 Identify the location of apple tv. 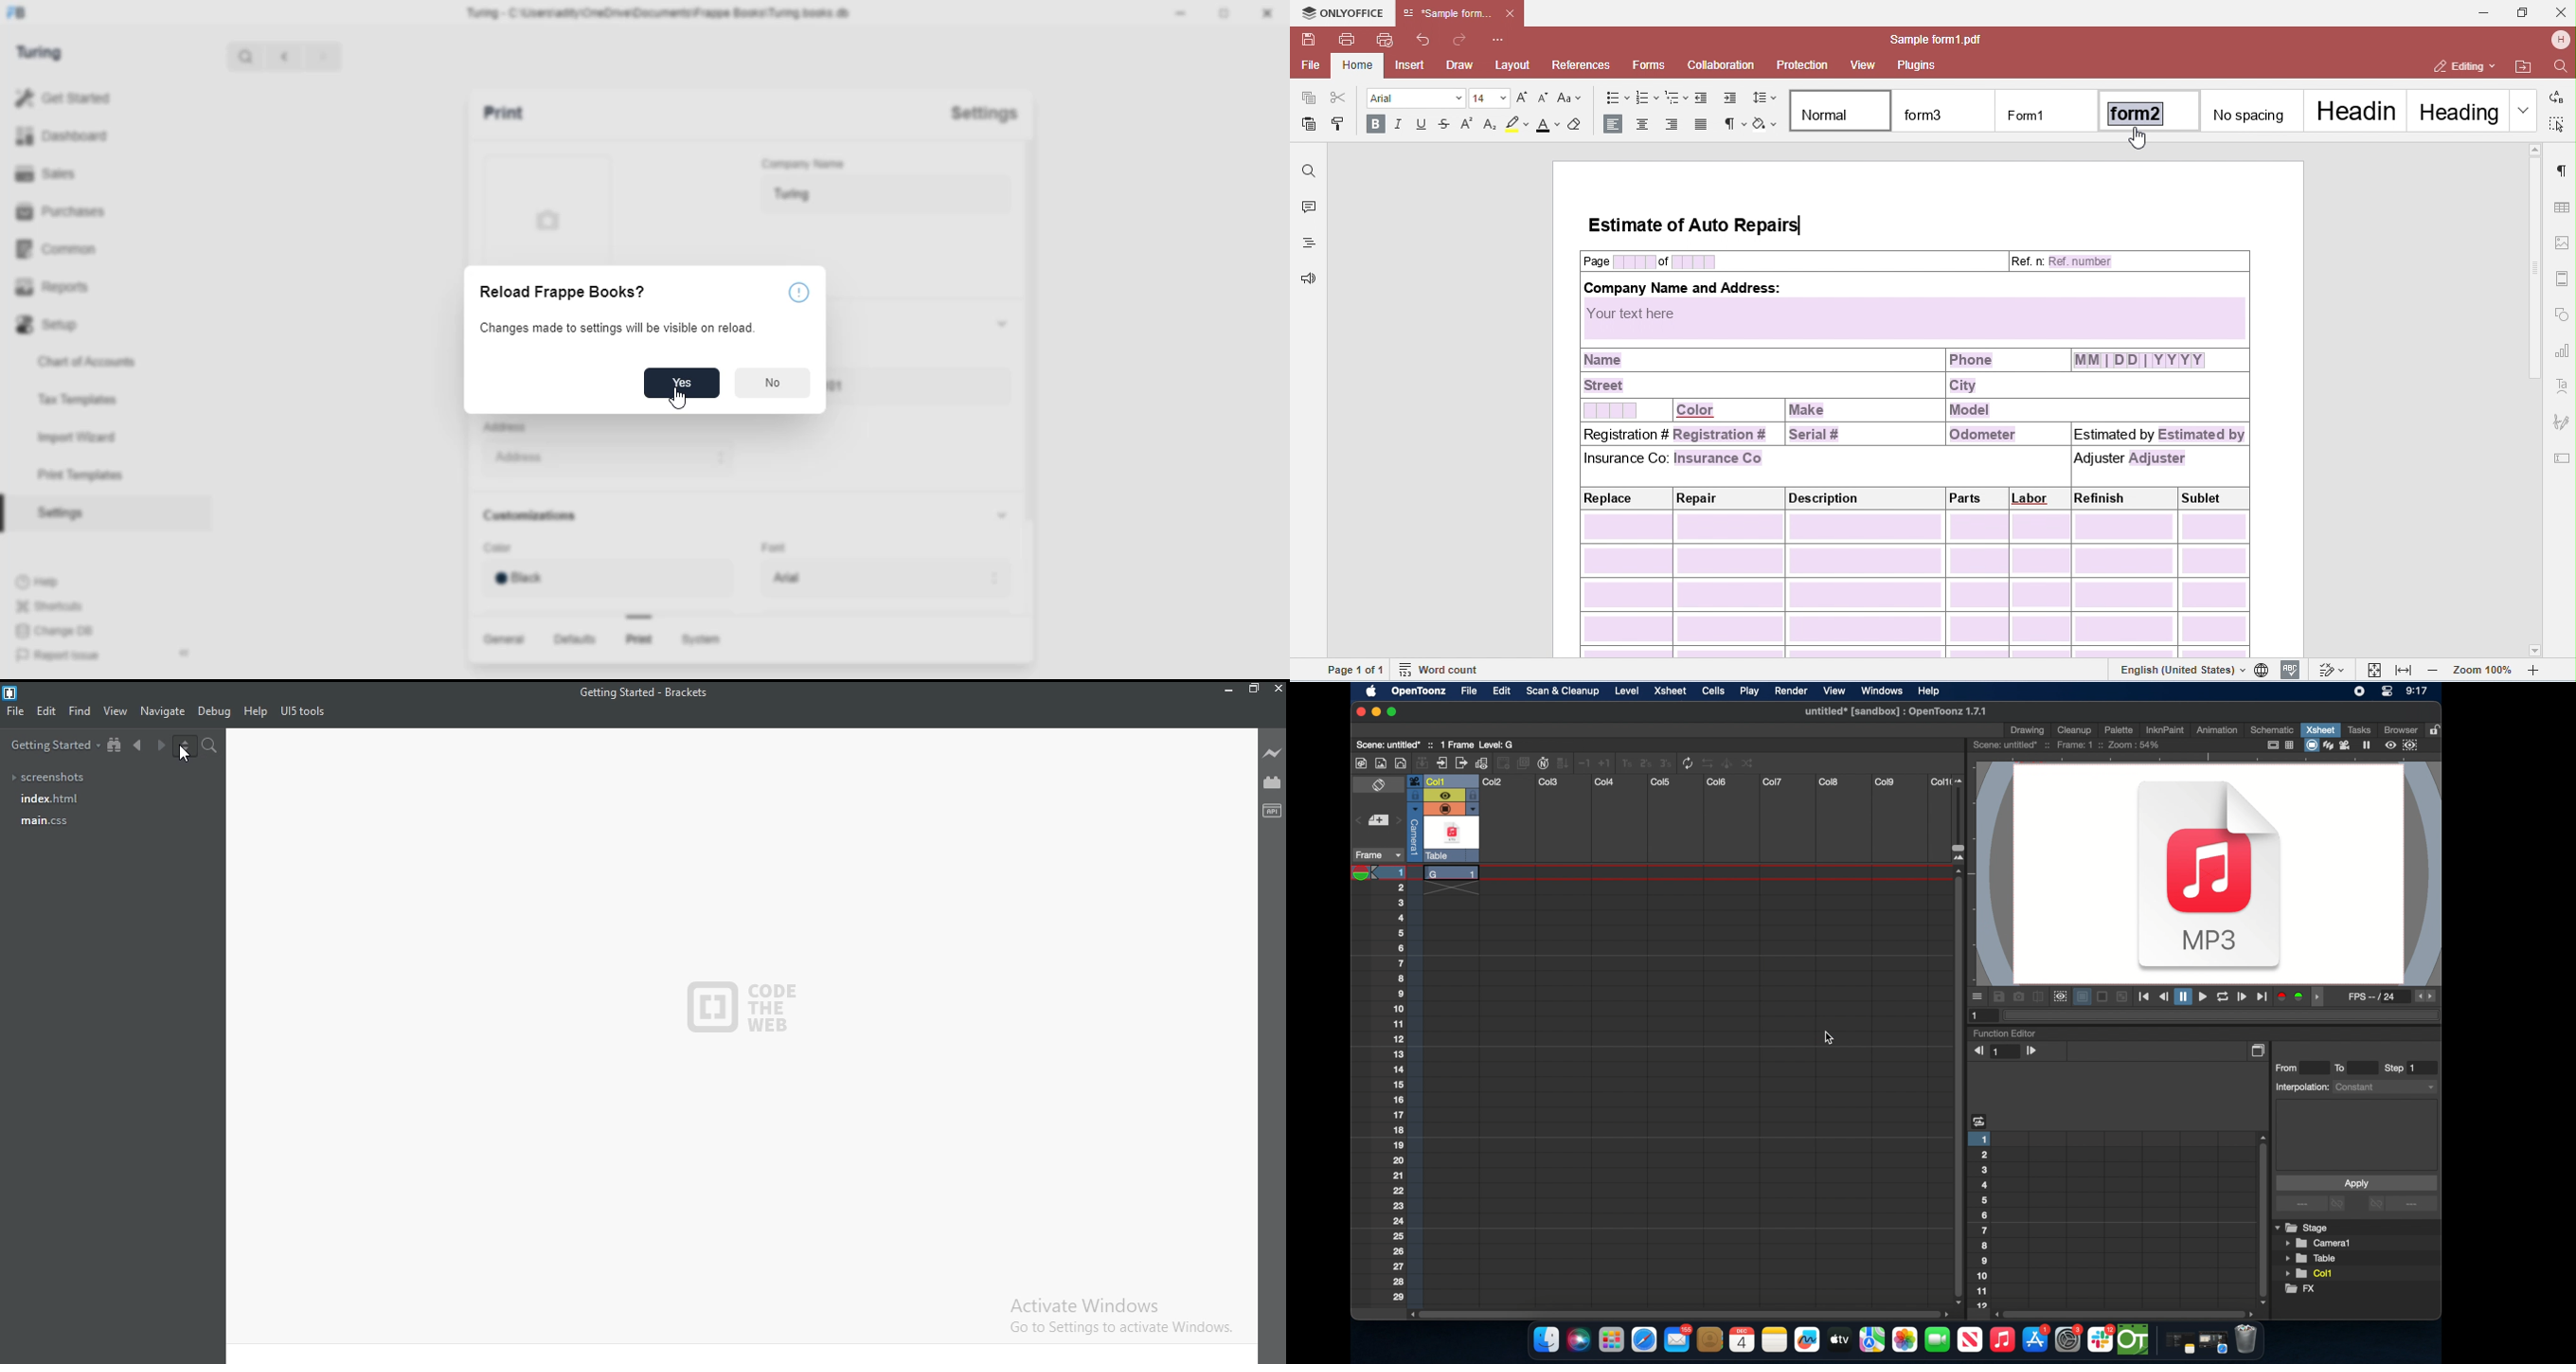
(1839, 1339).